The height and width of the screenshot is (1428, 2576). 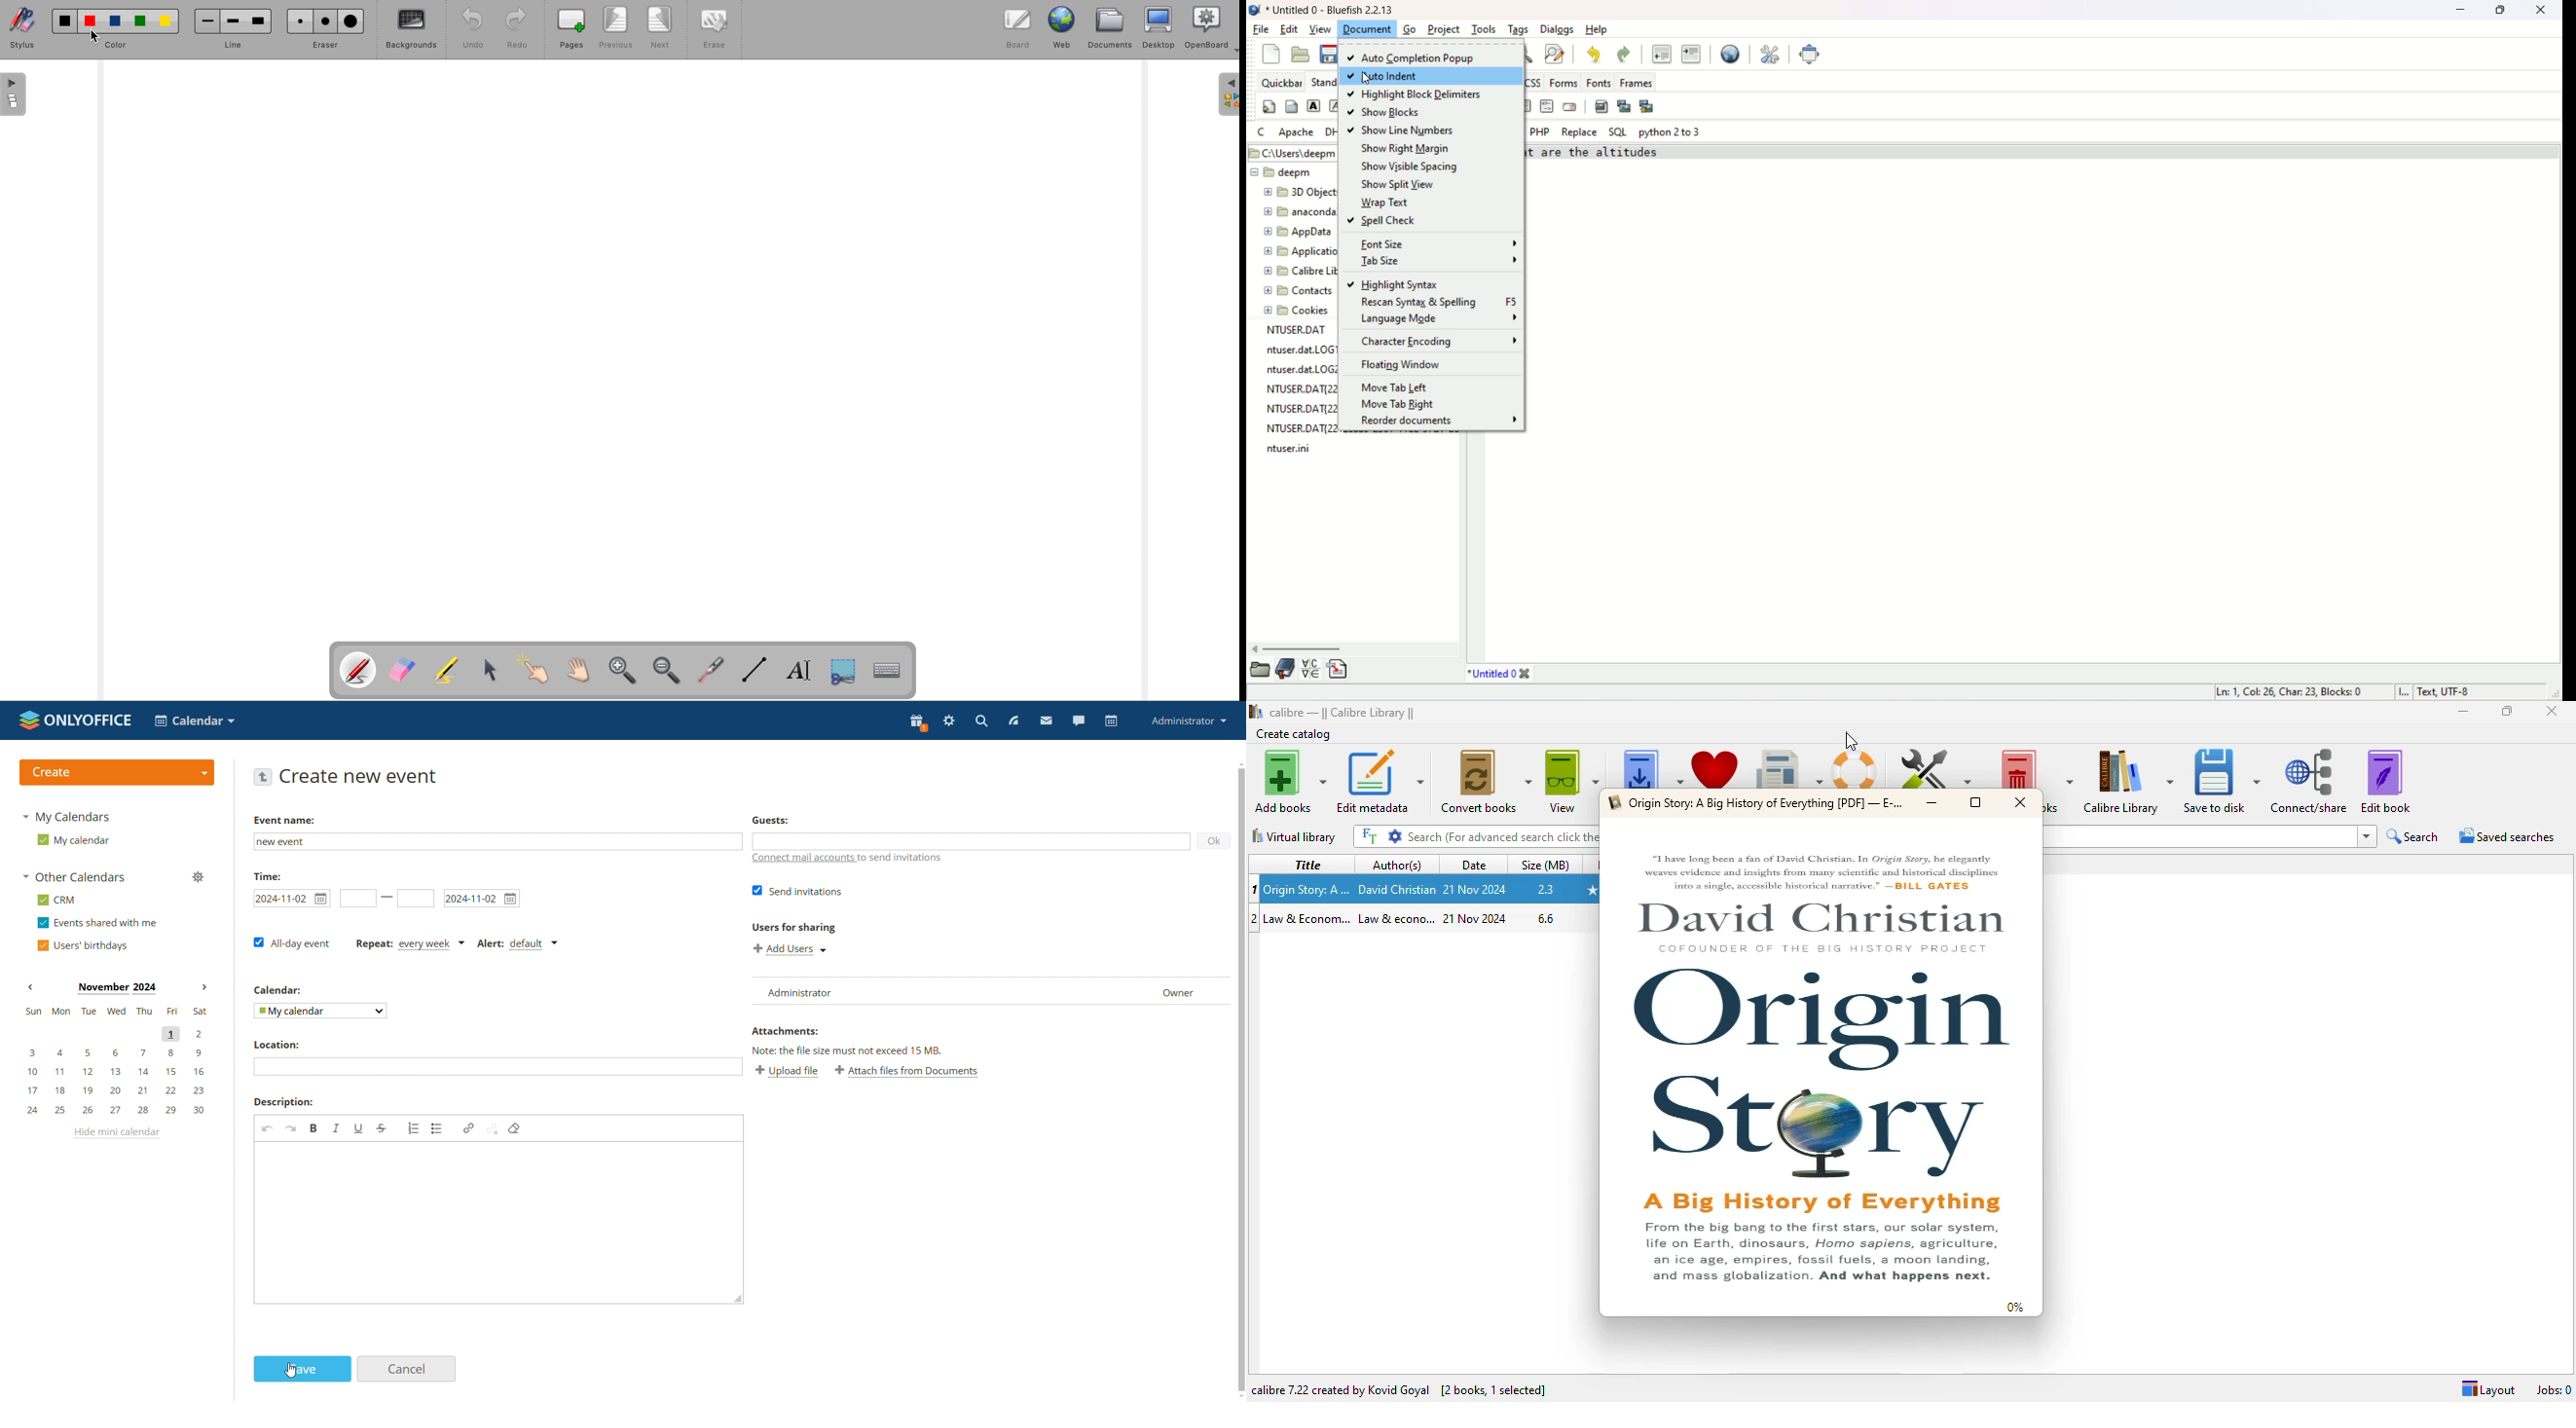 What do you see at coordinates (1476, 889) in the screenshot?
I see `date` at bounding box center [1476, 889].